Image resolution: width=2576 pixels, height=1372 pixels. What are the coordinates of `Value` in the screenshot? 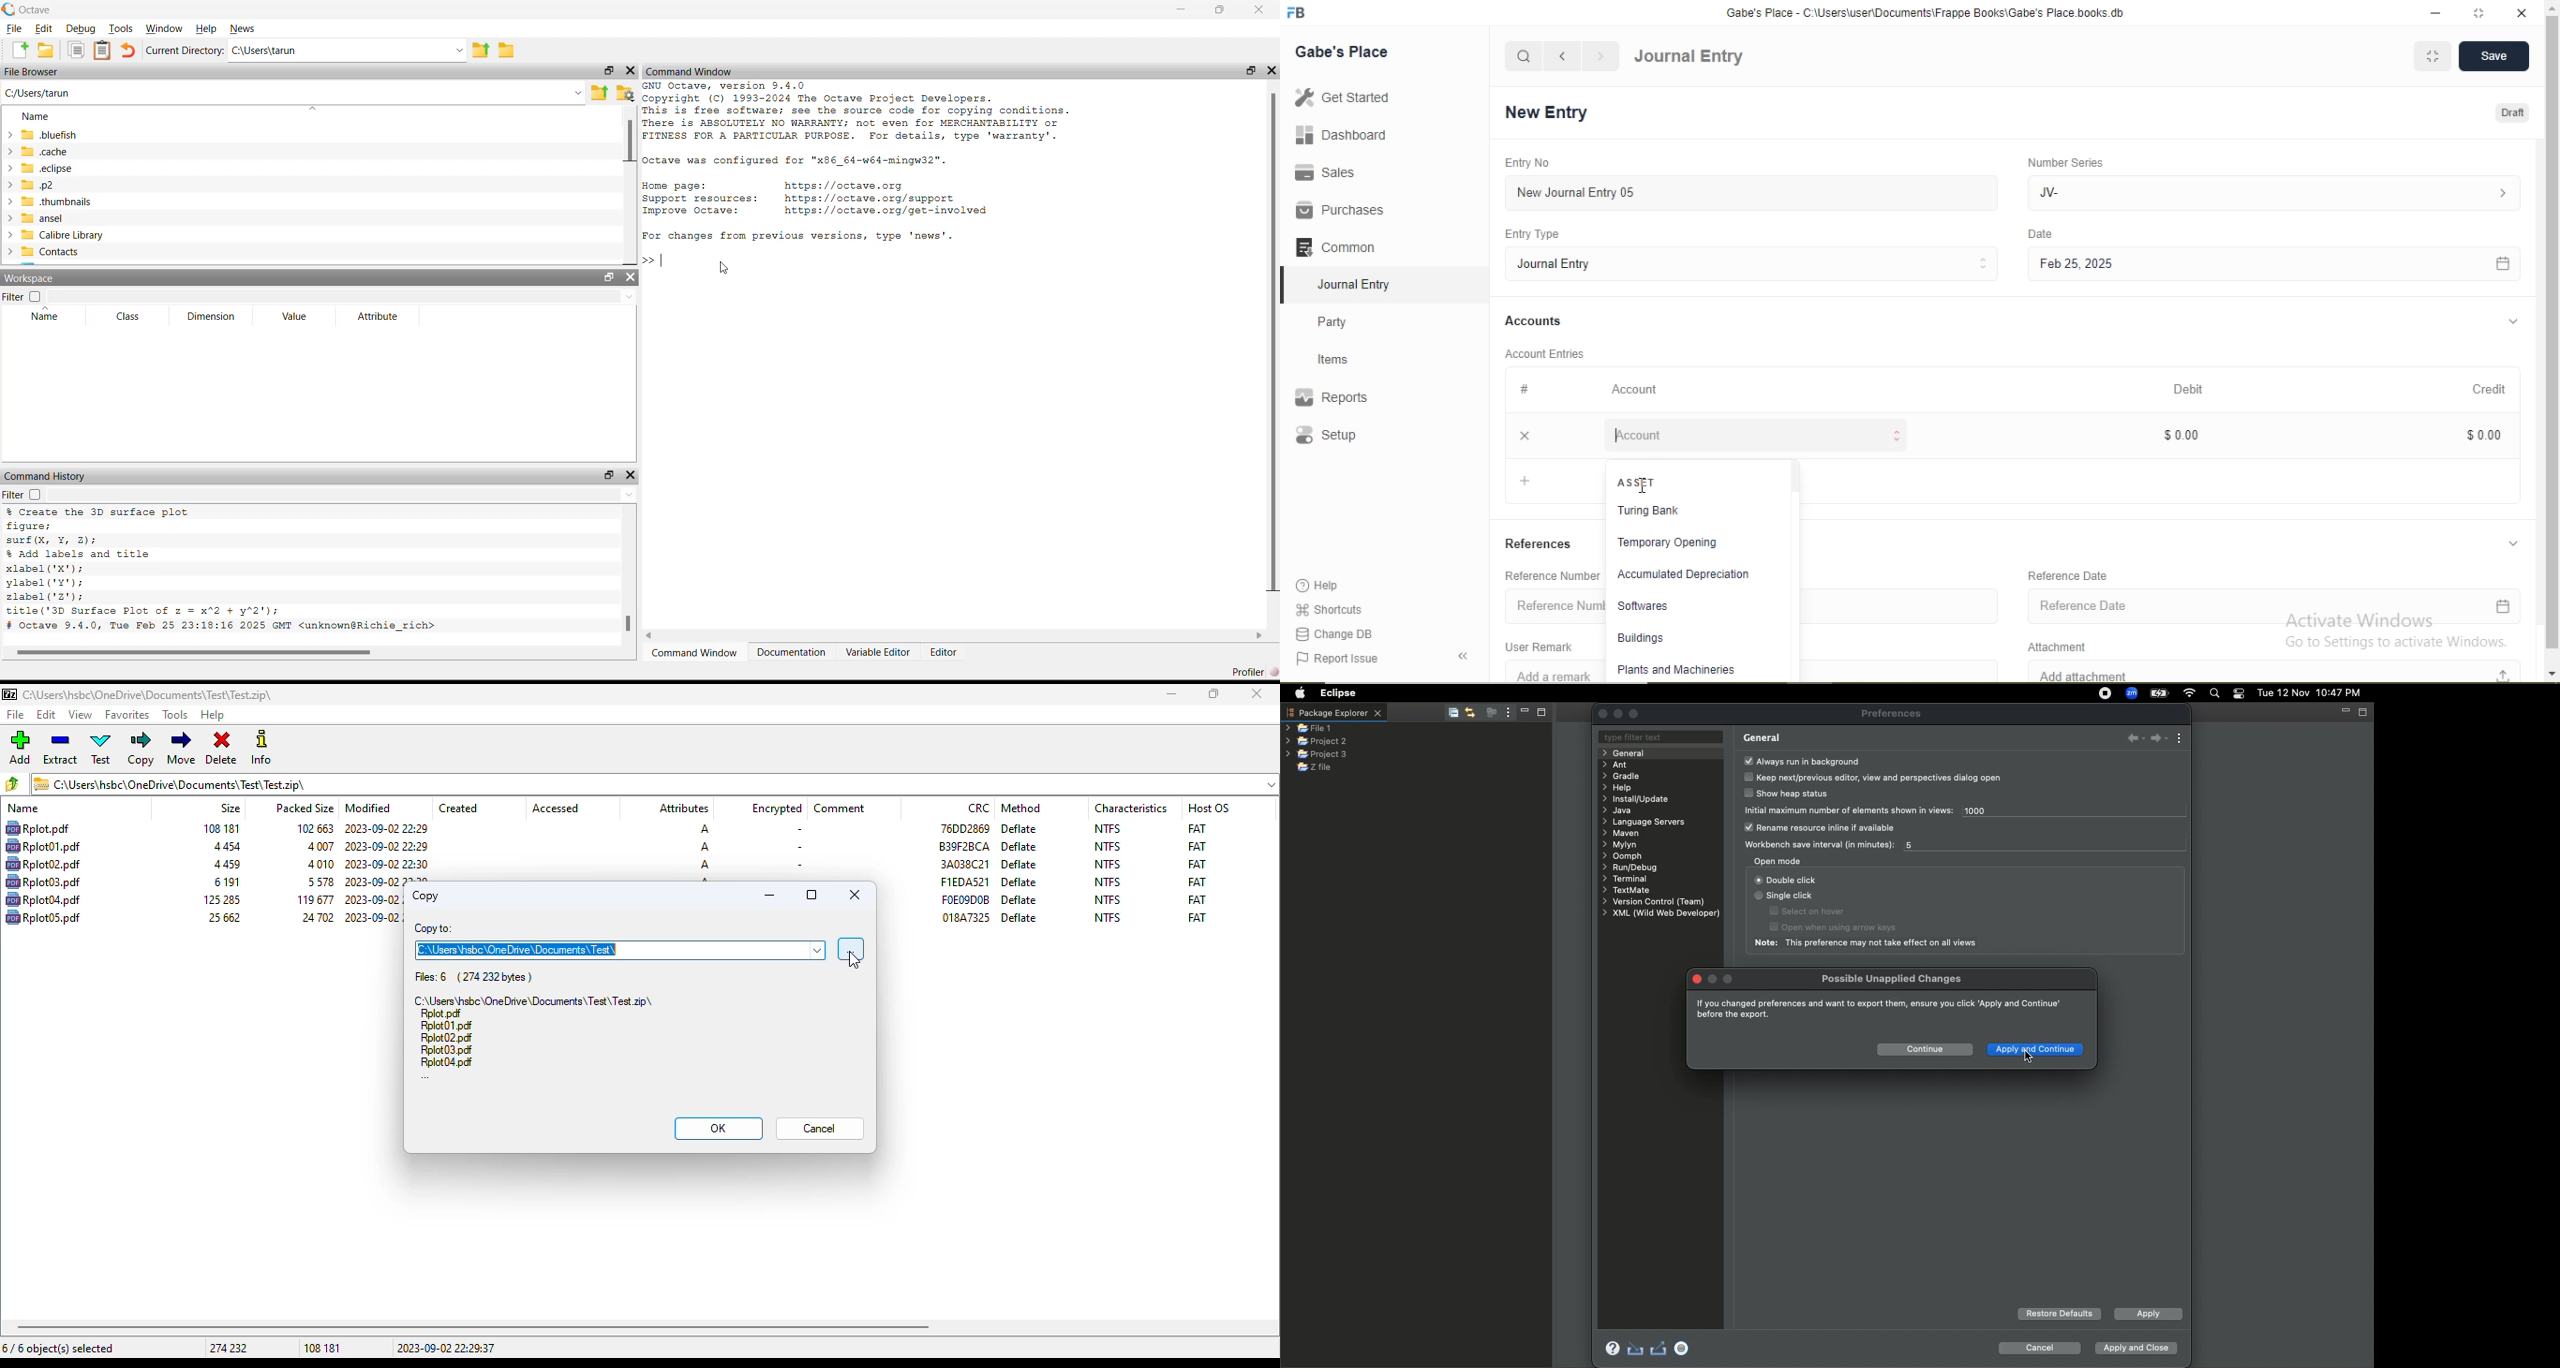 It's located at (293, 317).